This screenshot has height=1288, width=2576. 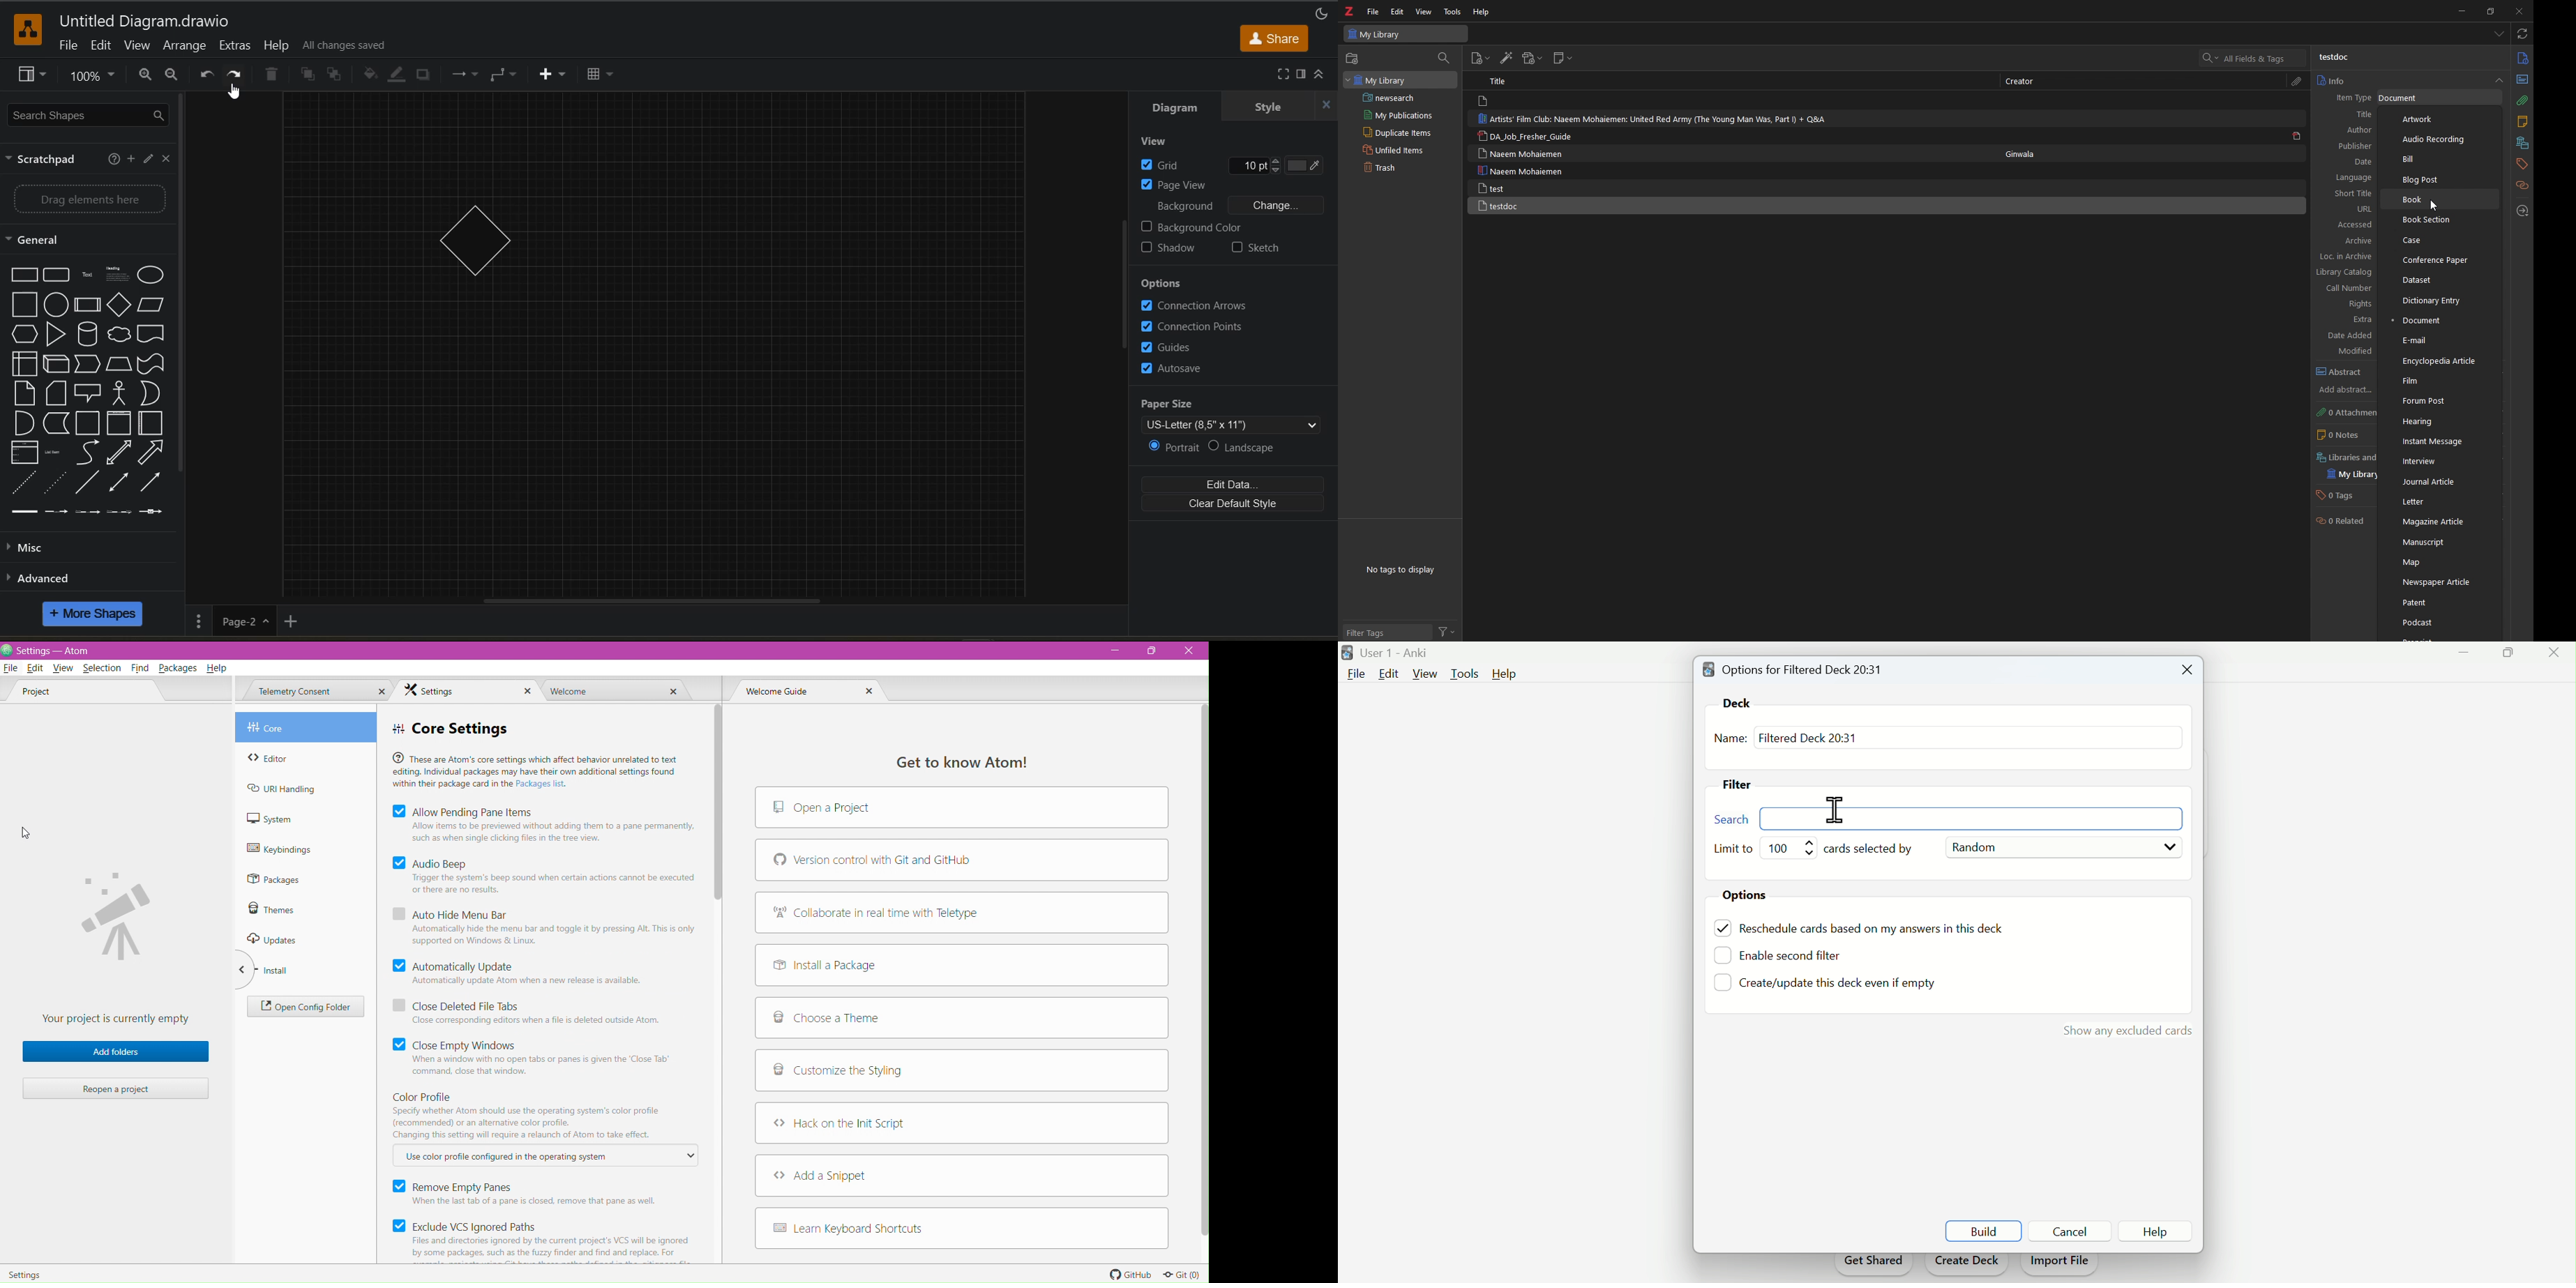 I want to click on book section, so click(x=2441, y=220).